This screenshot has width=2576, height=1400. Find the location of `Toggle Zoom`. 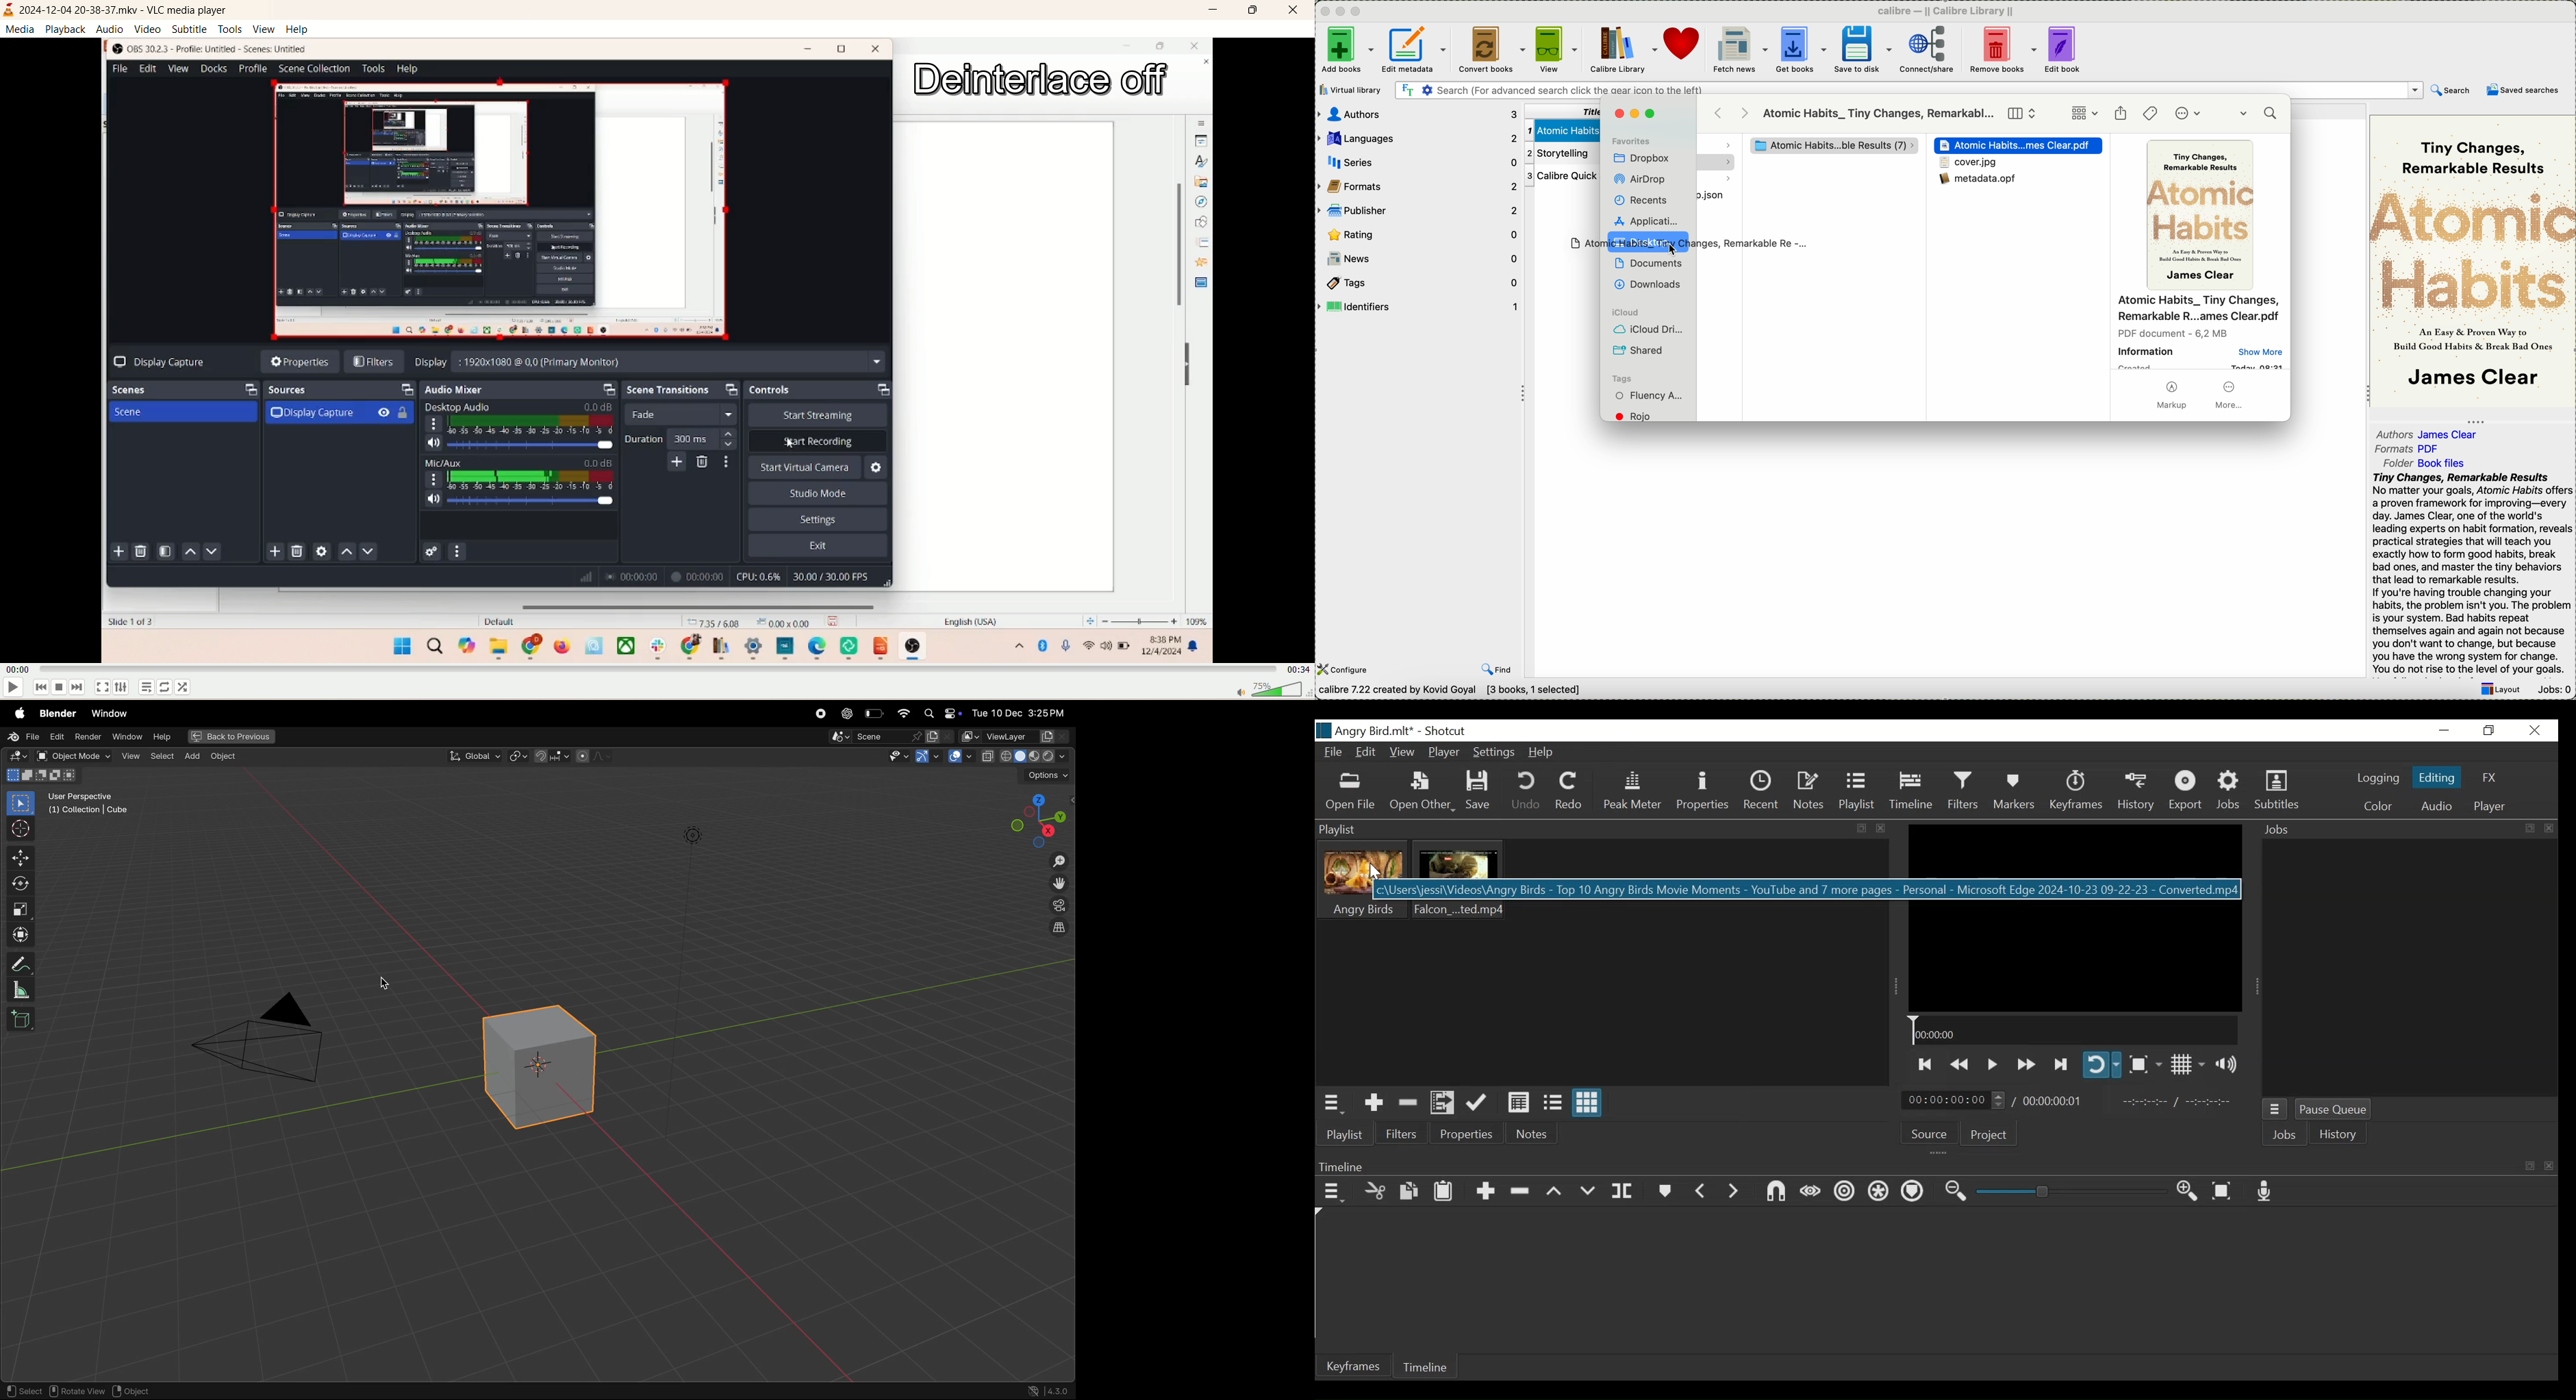

Toggle Zoom is located at coordinates (2145, 1064).